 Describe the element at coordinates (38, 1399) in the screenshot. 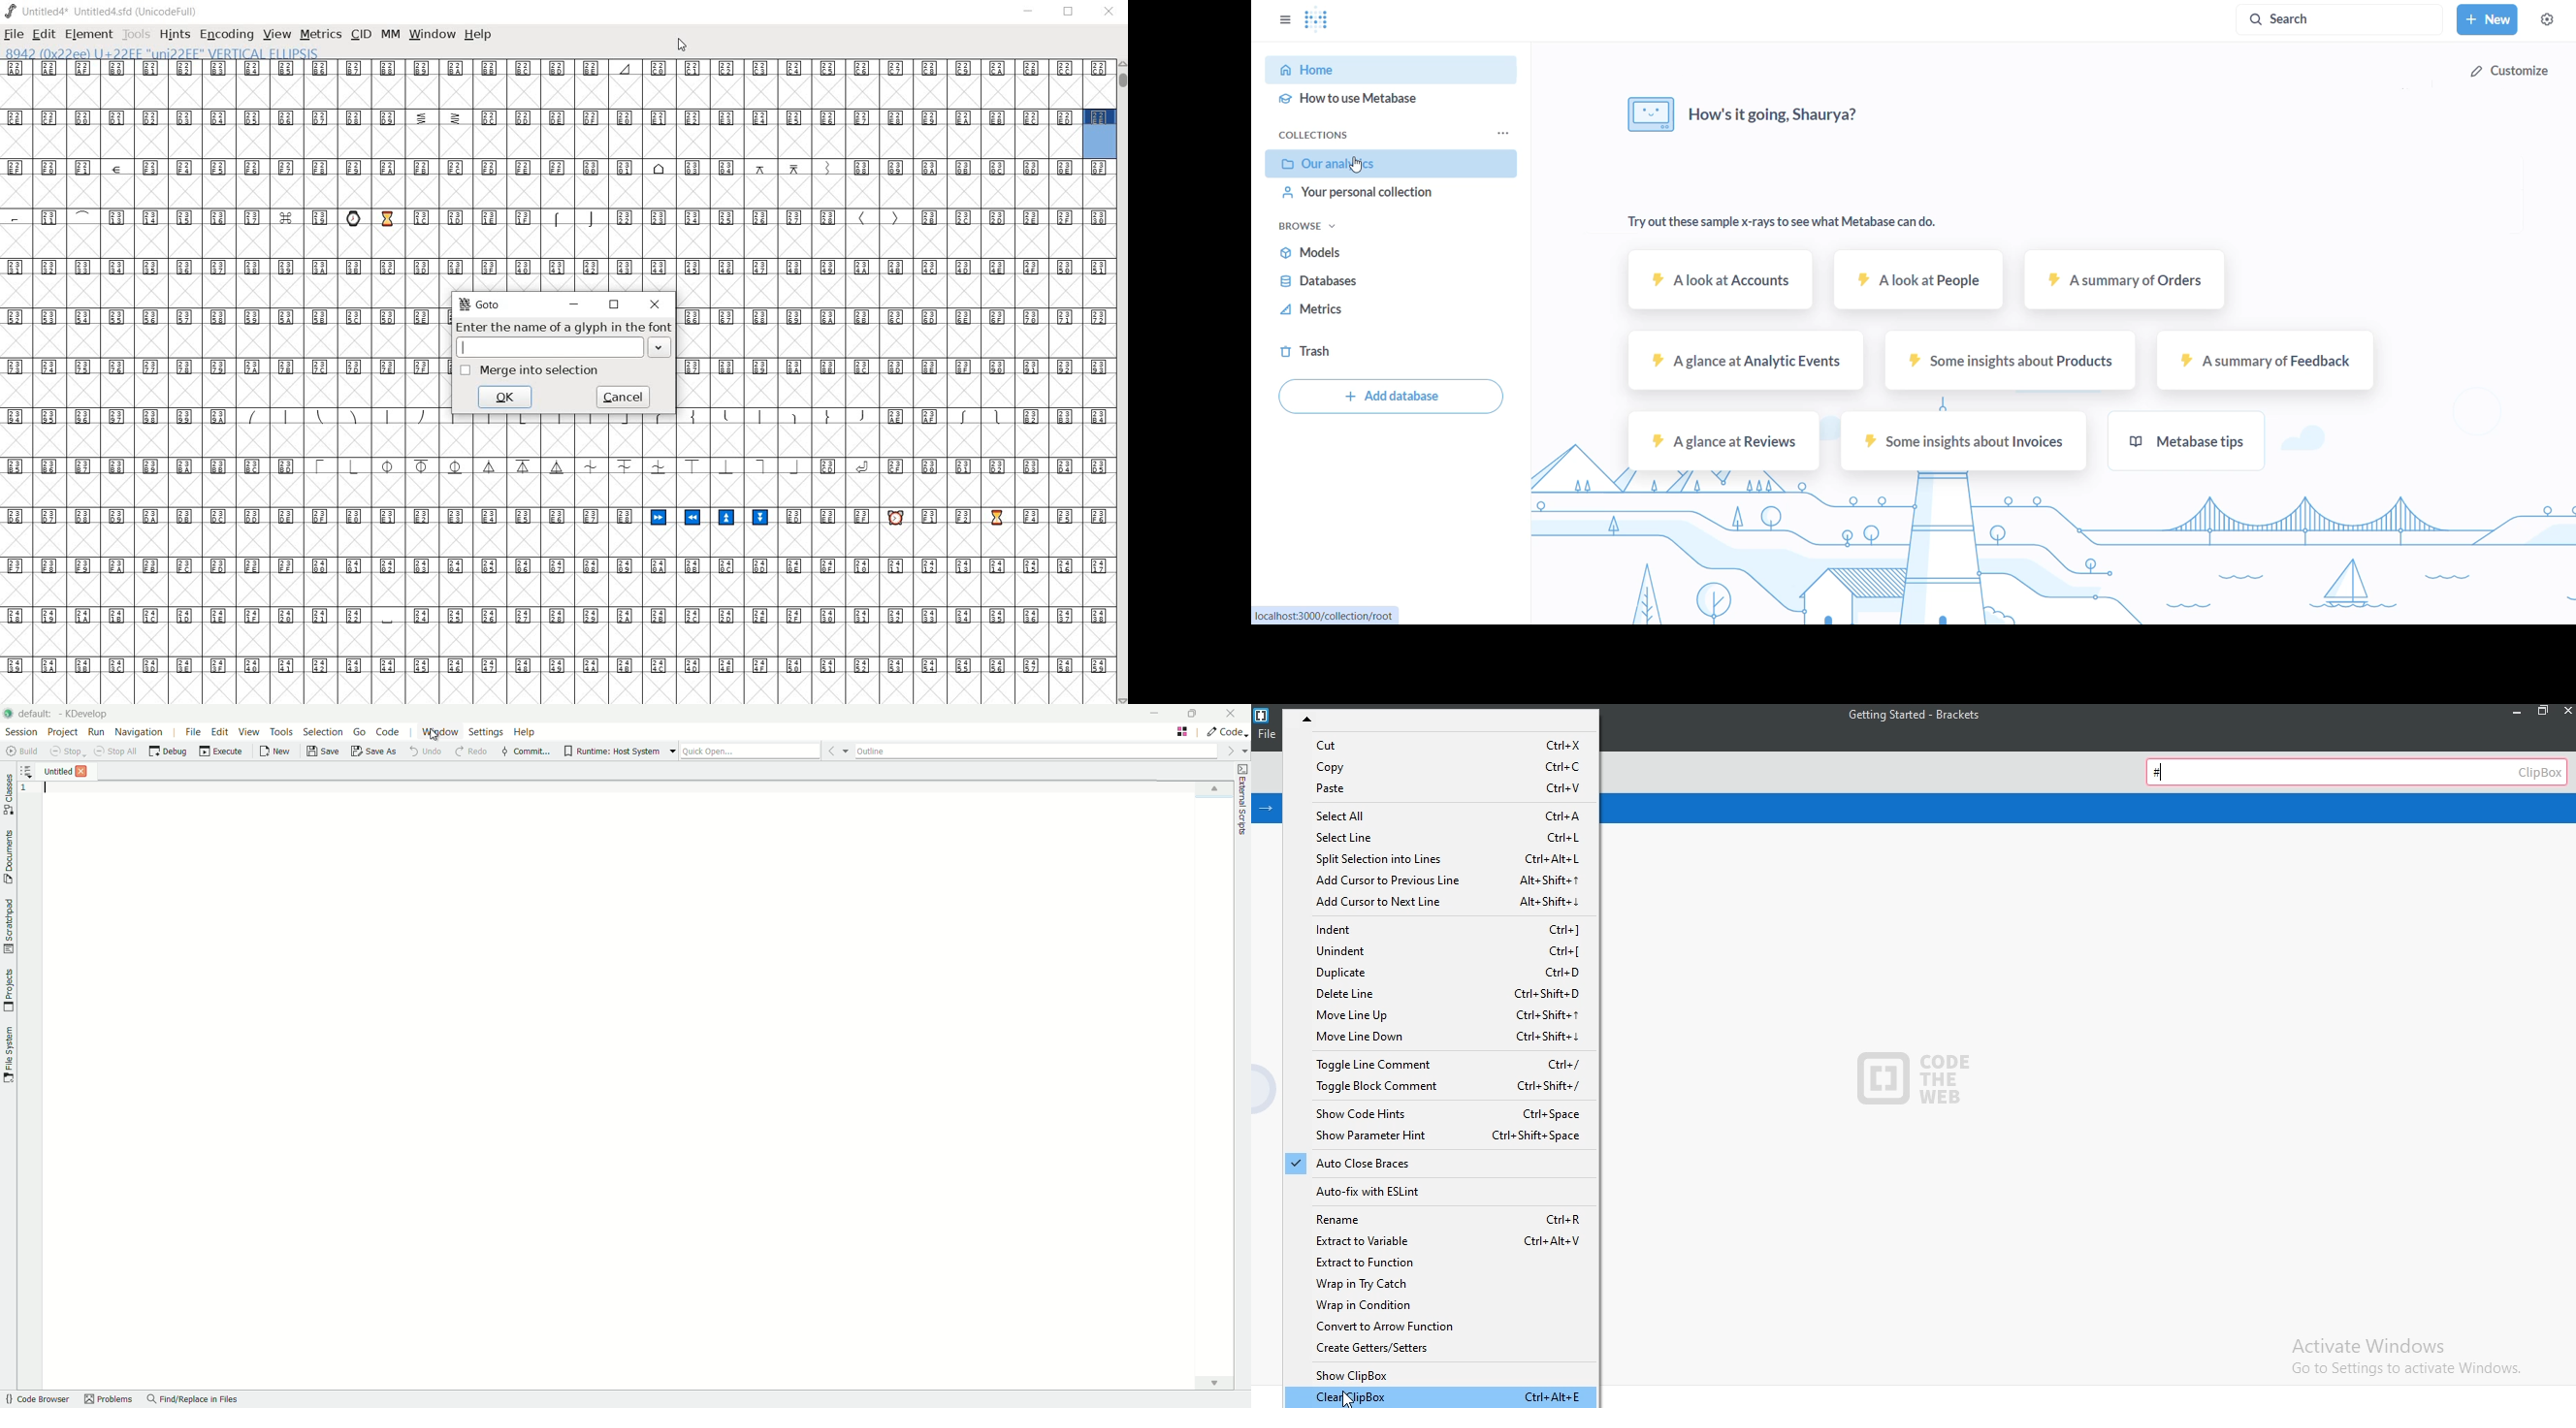

I see `quick browser` at that location.